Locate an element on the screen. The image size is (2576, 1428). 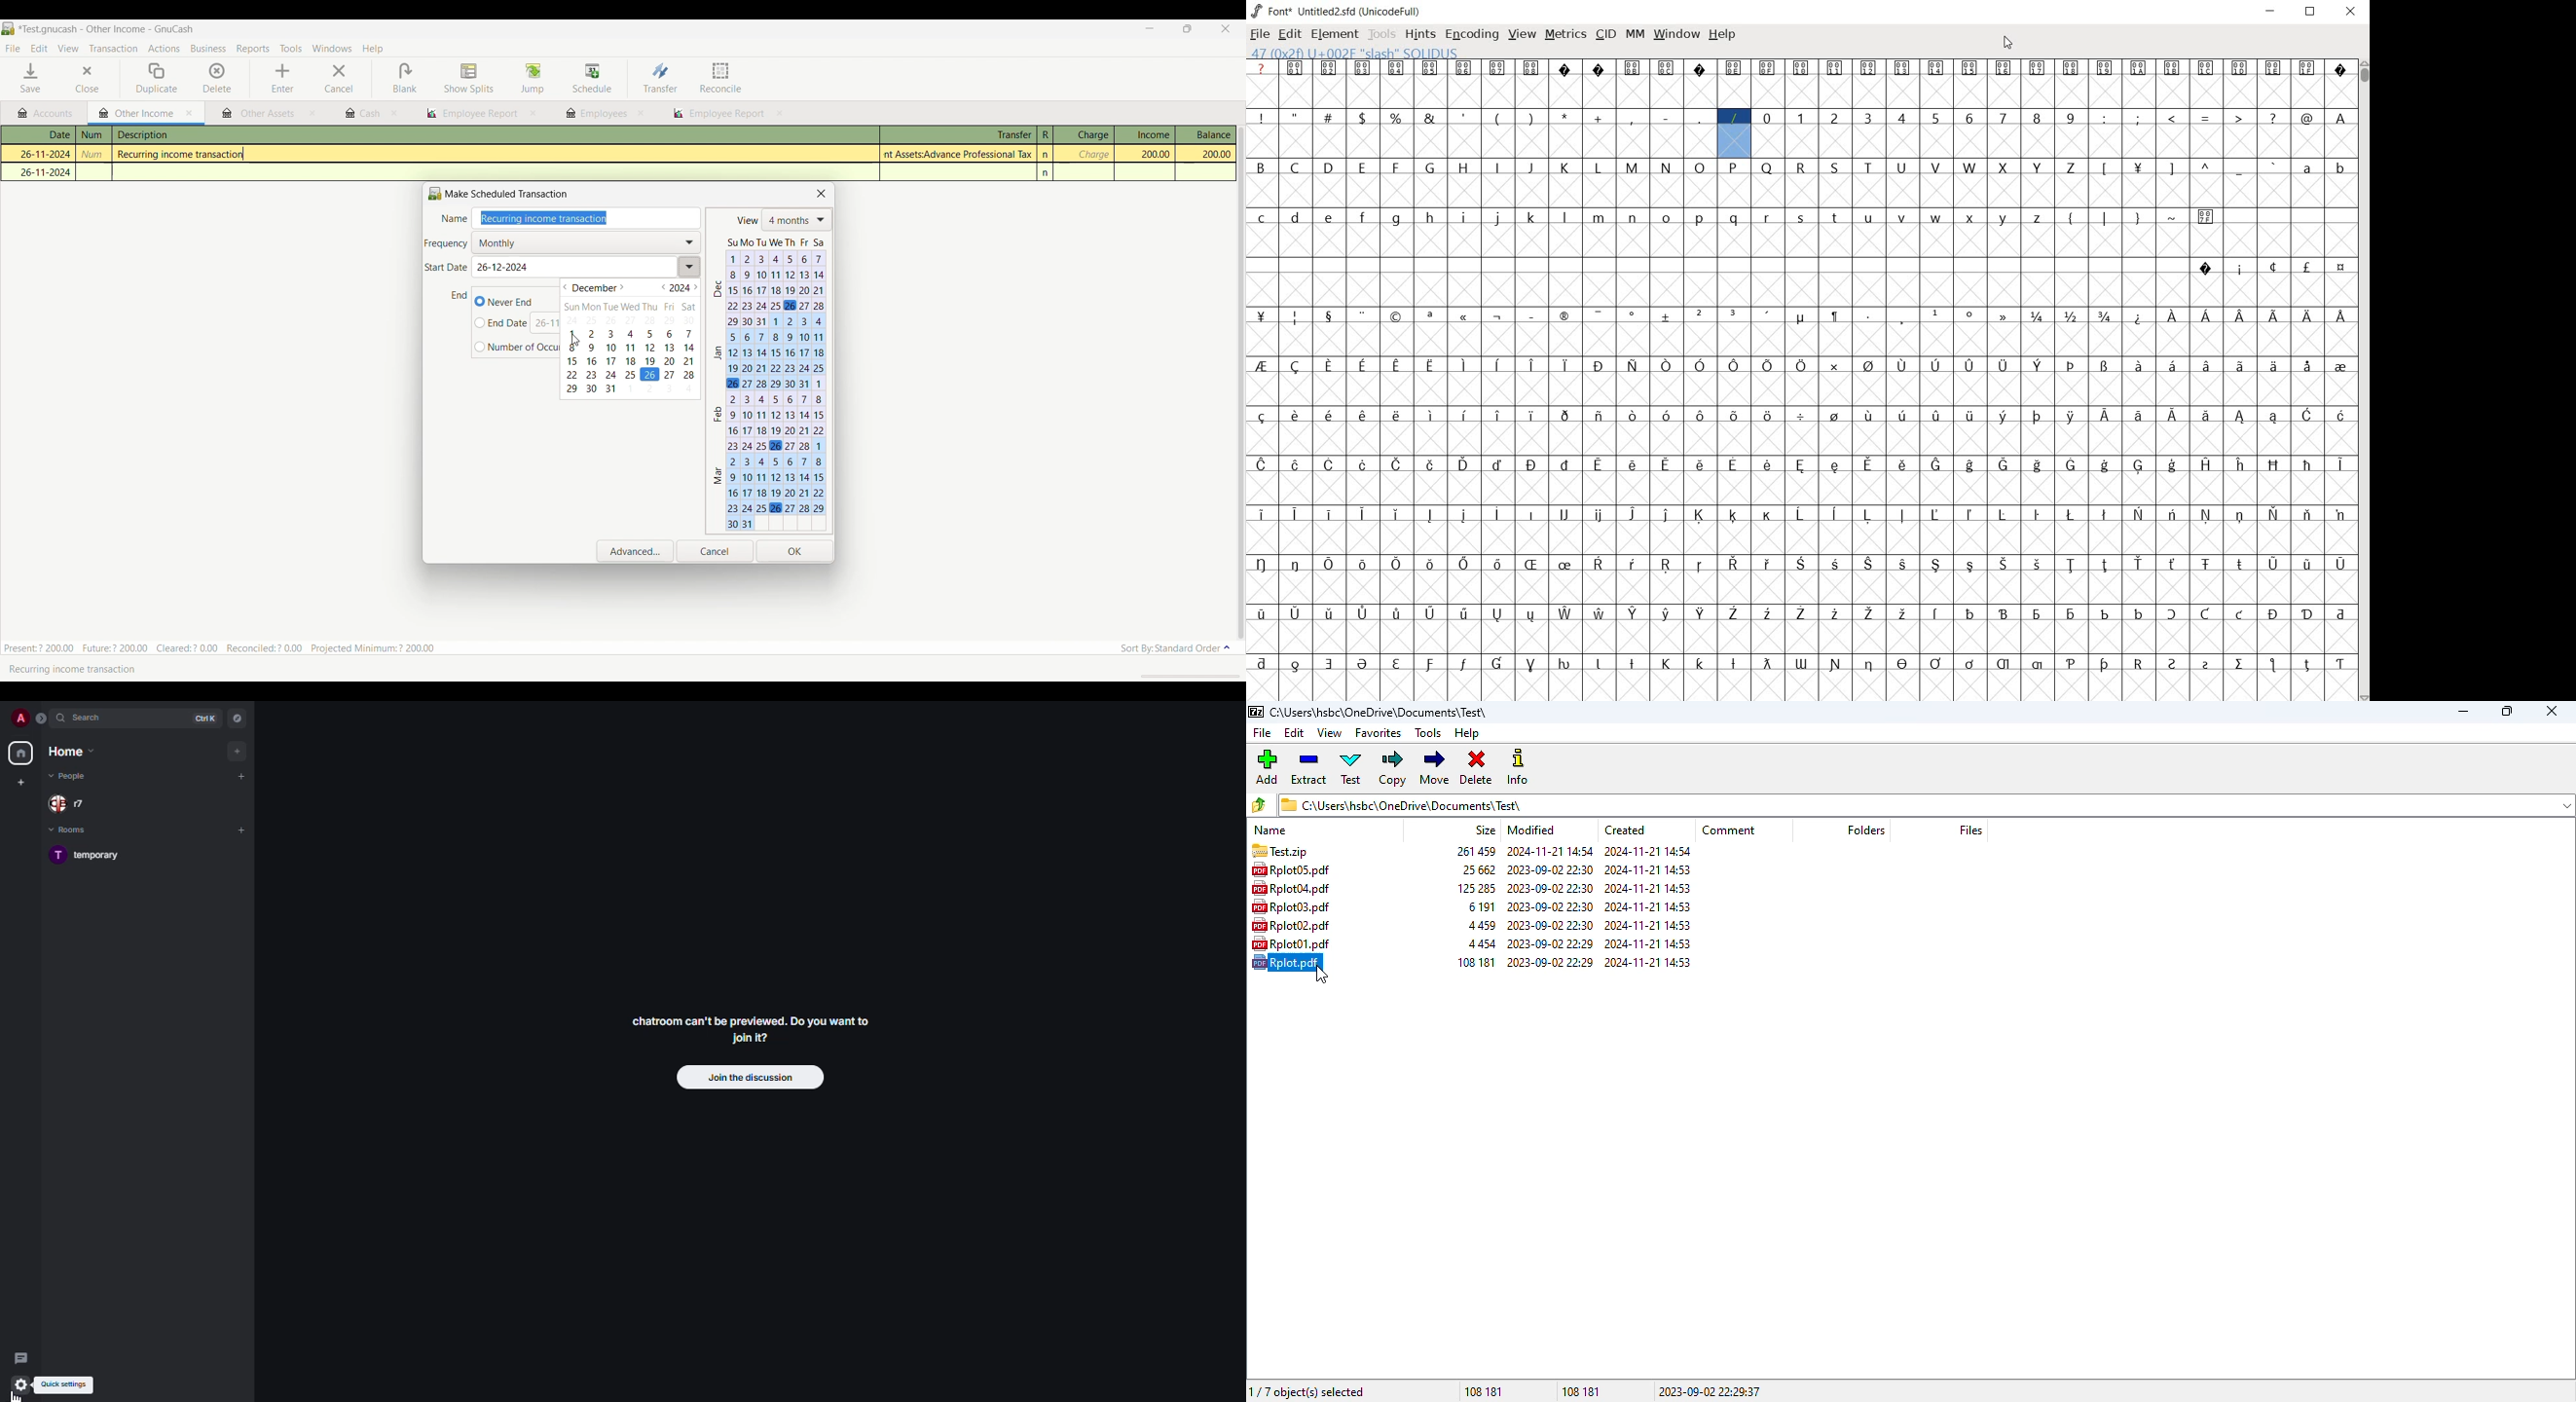
 2024-11-21 14:53 is located at coordinates (1648, 945).